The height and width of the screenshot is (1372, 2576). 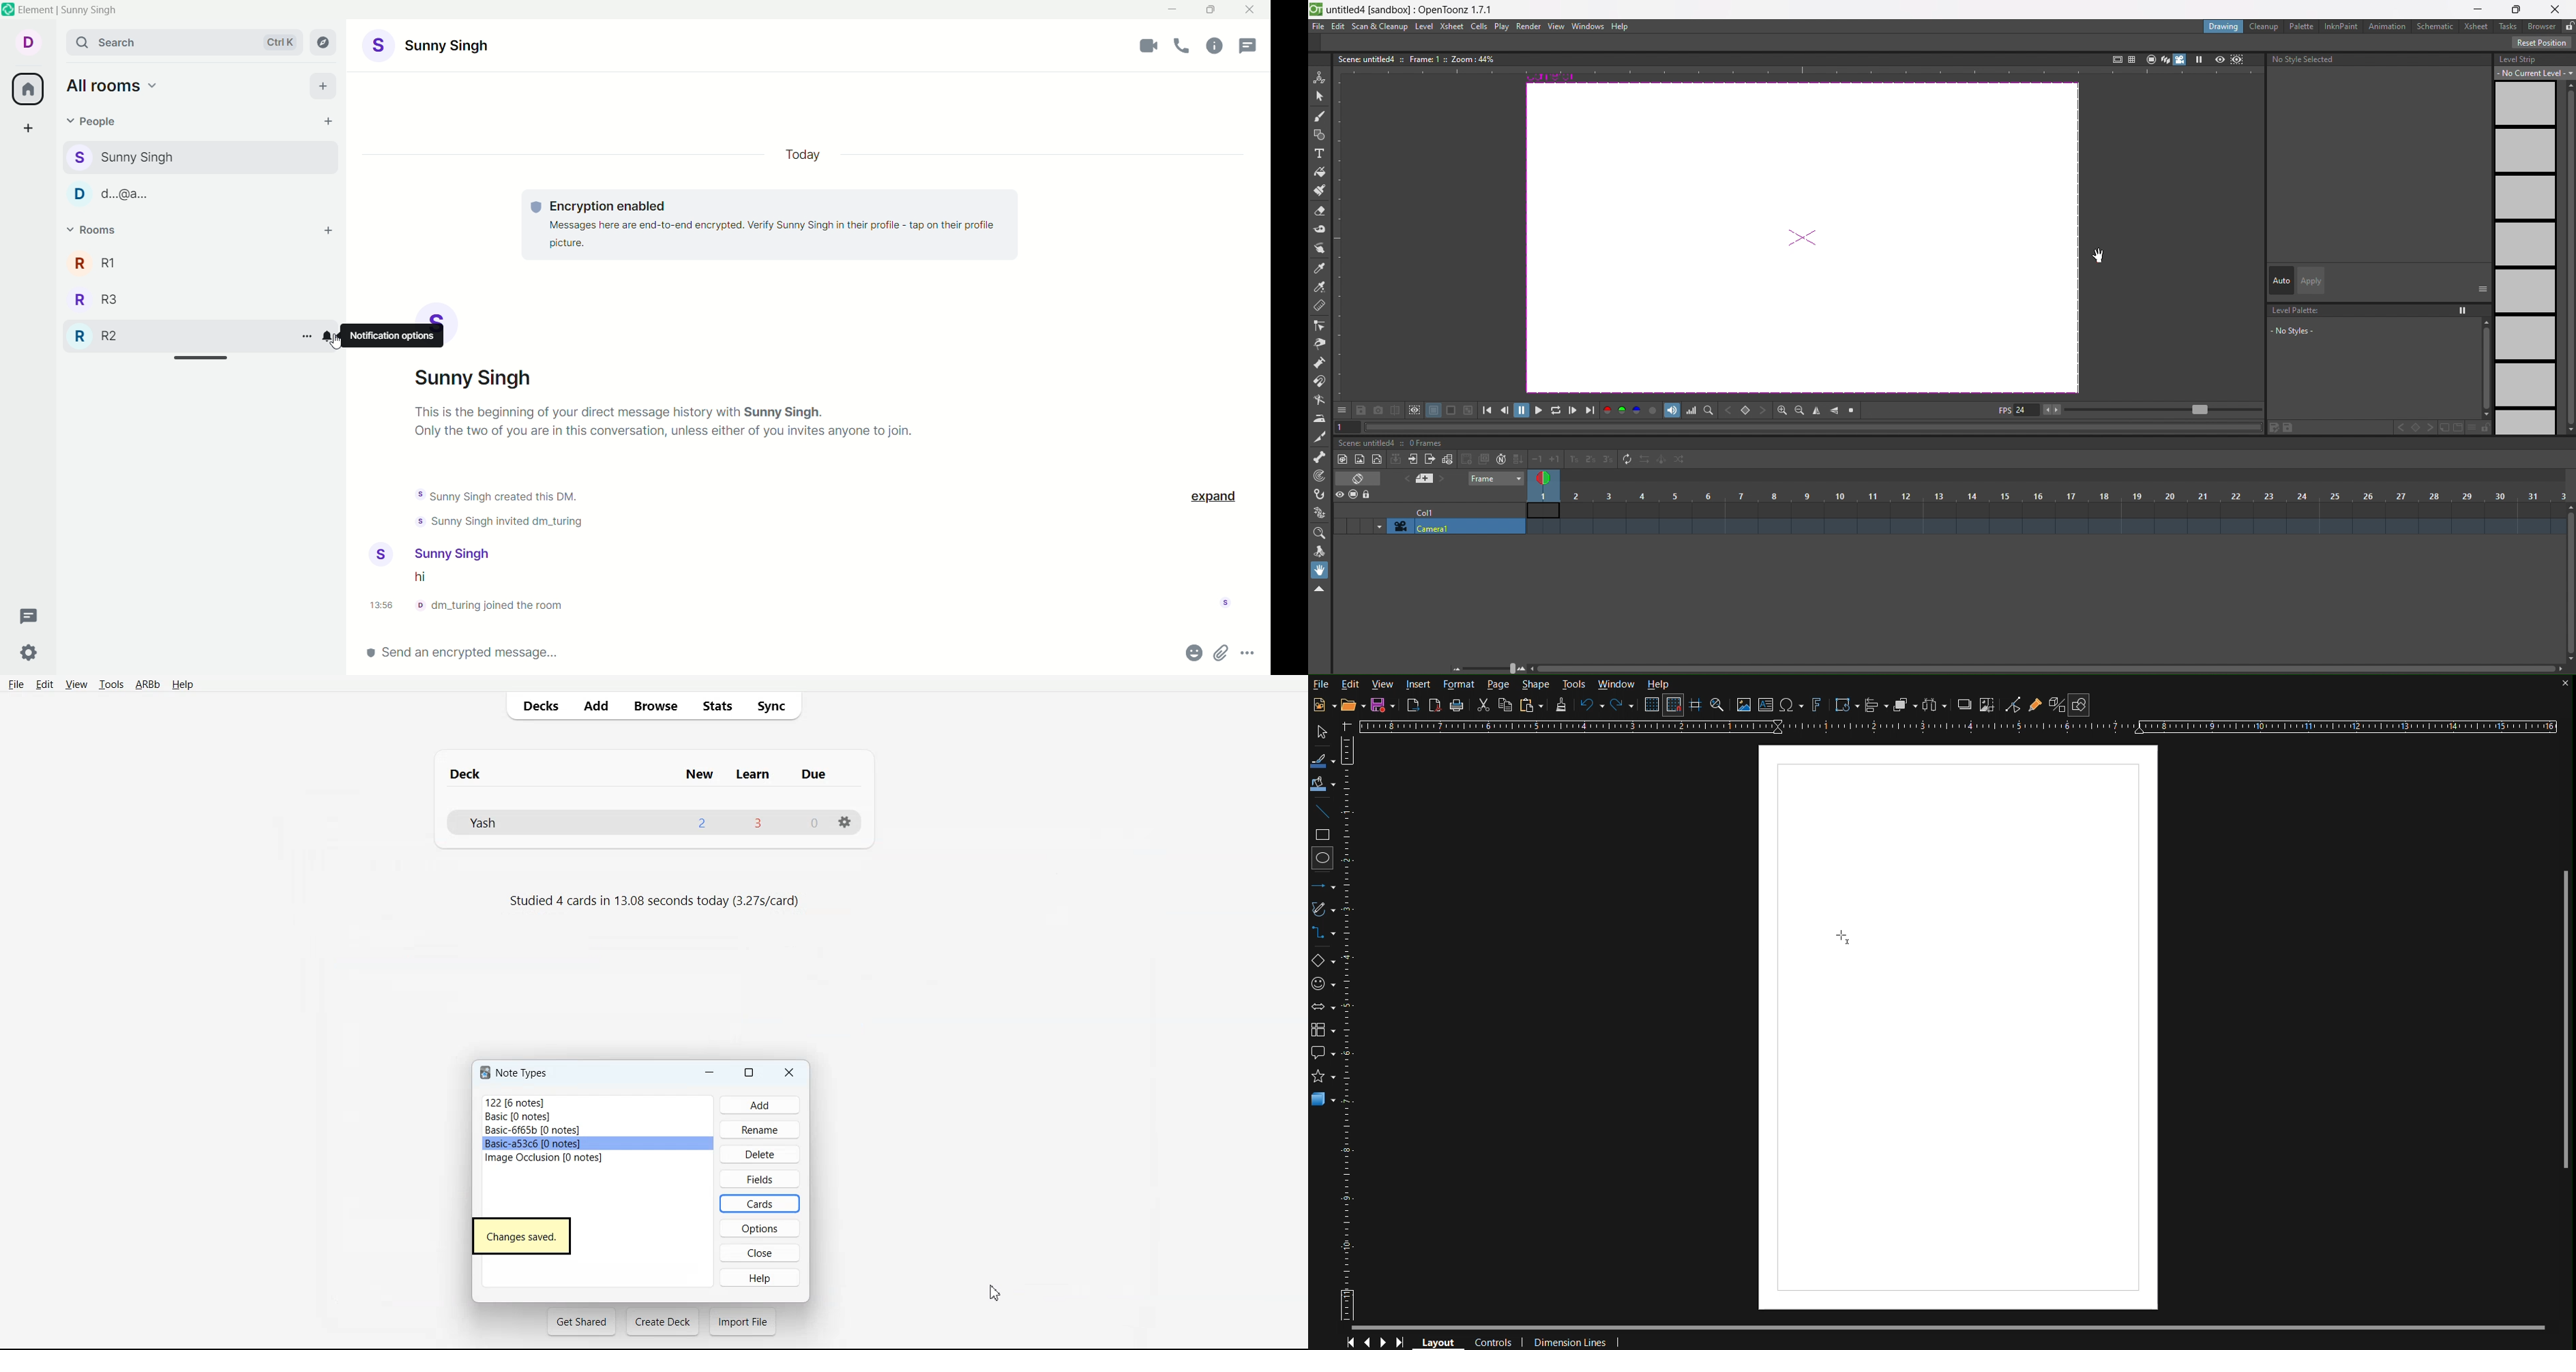 What do you see at coordinates (1412, 9) in the screenshot?
I see `untitledd [sandbox] :OpenToonz 1.7.1` at bounding box center [1412, 9].